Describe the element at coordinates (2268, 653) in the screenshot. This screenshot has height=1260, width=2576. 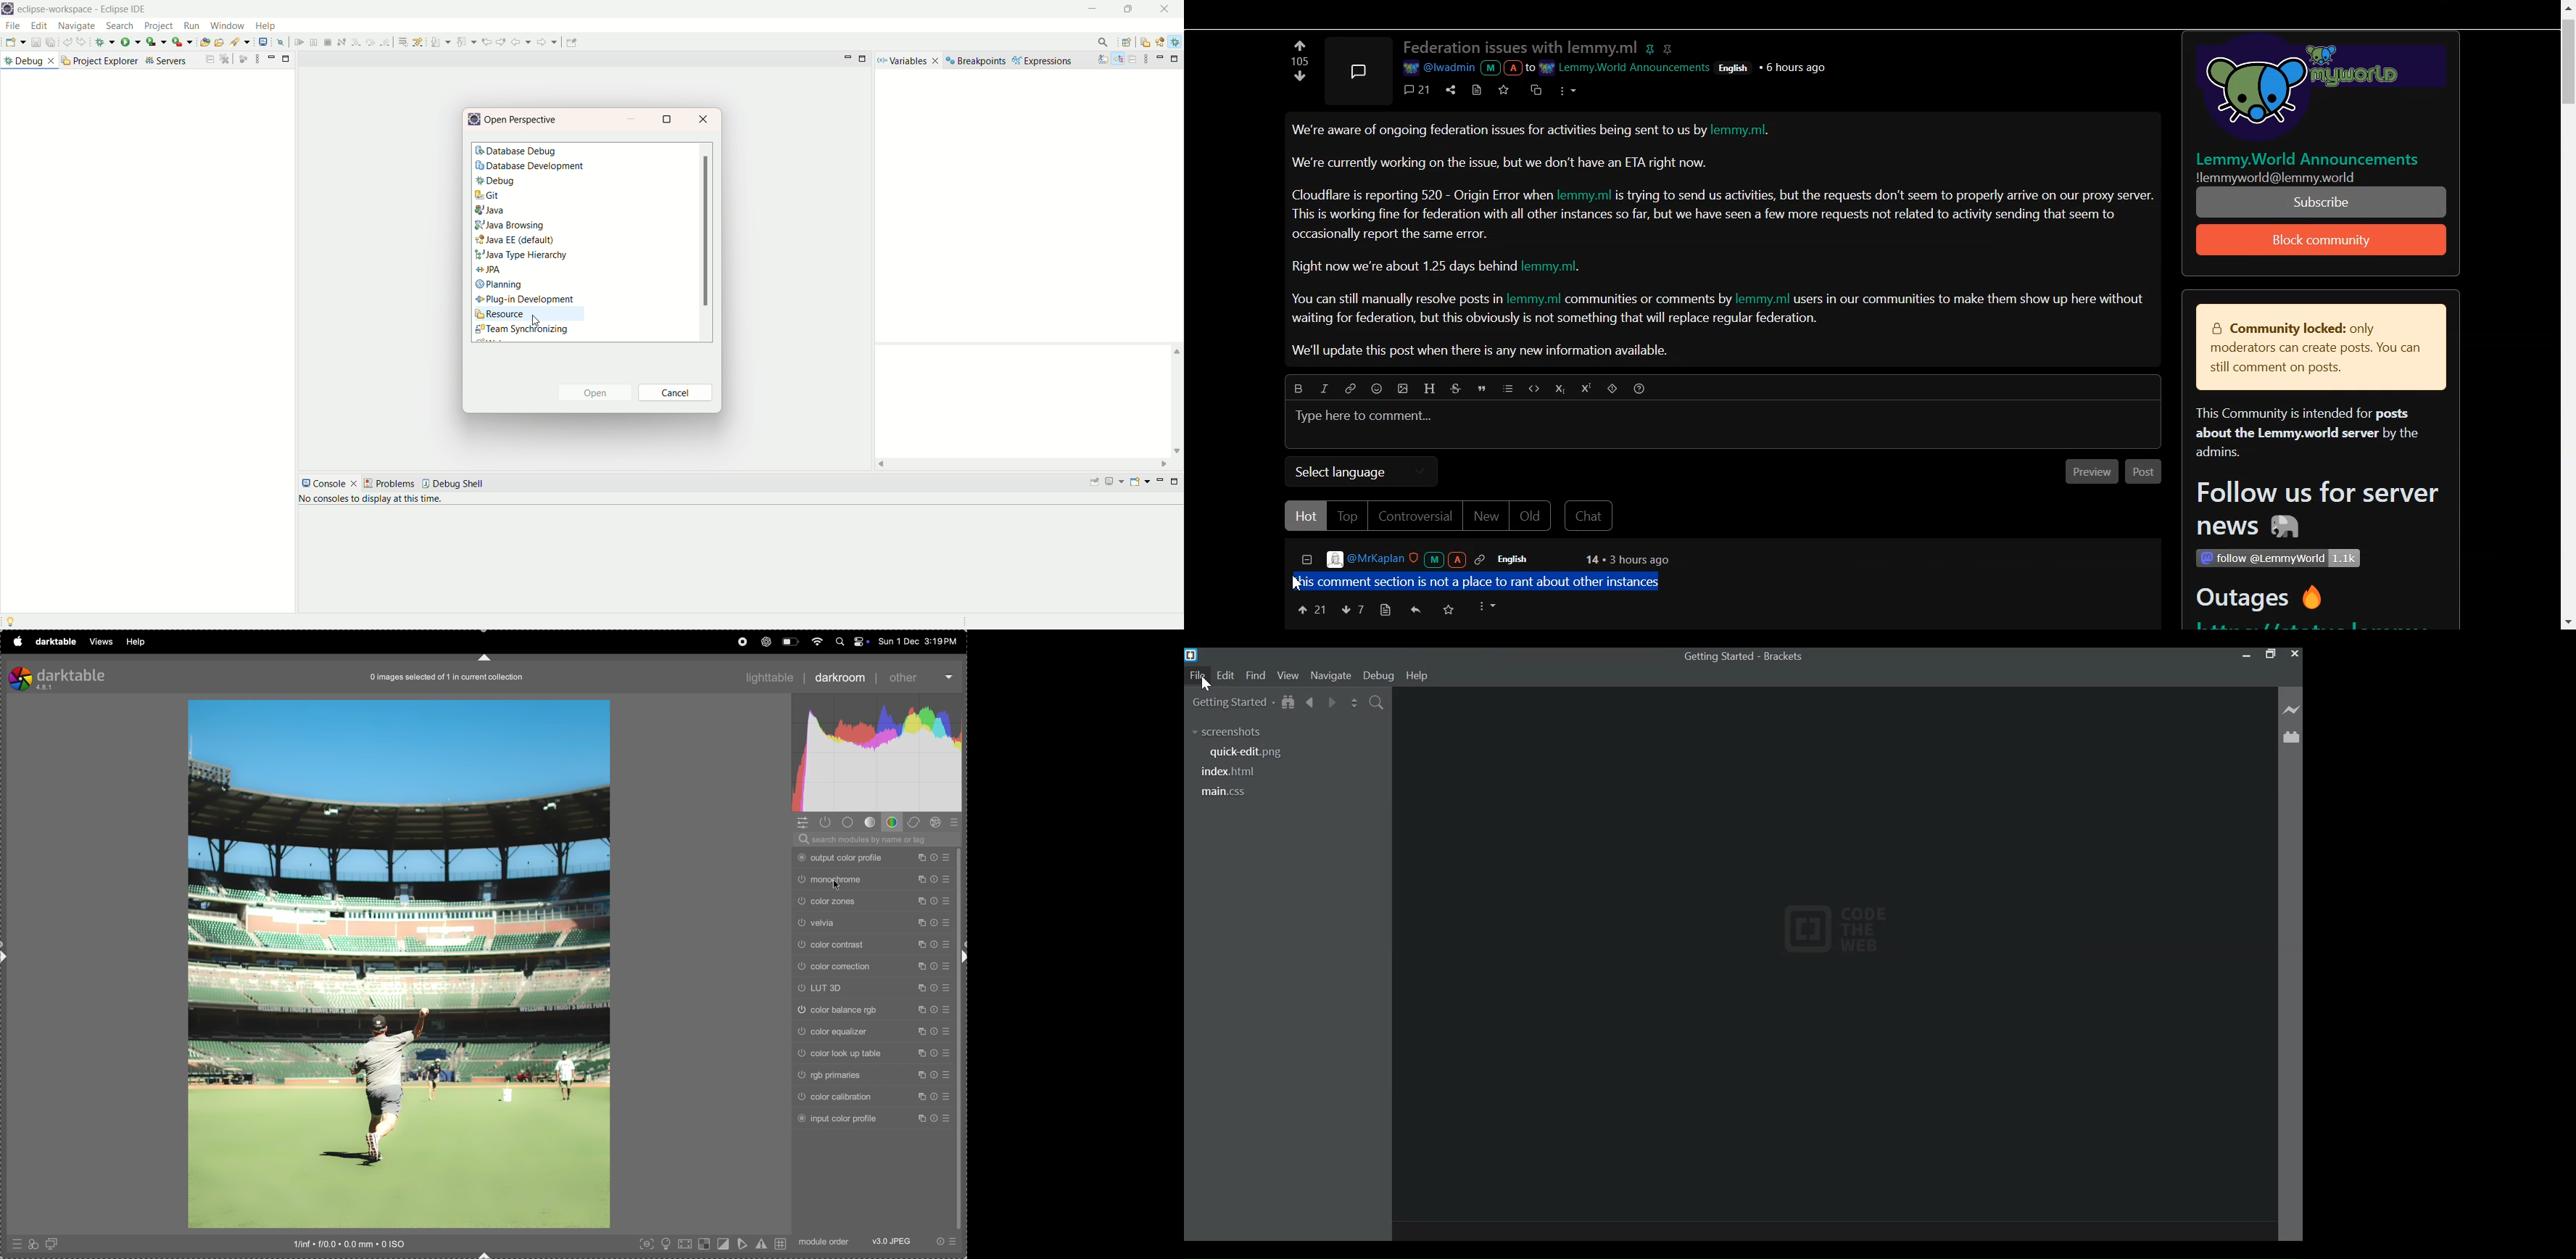
I see `Restore` at that location.